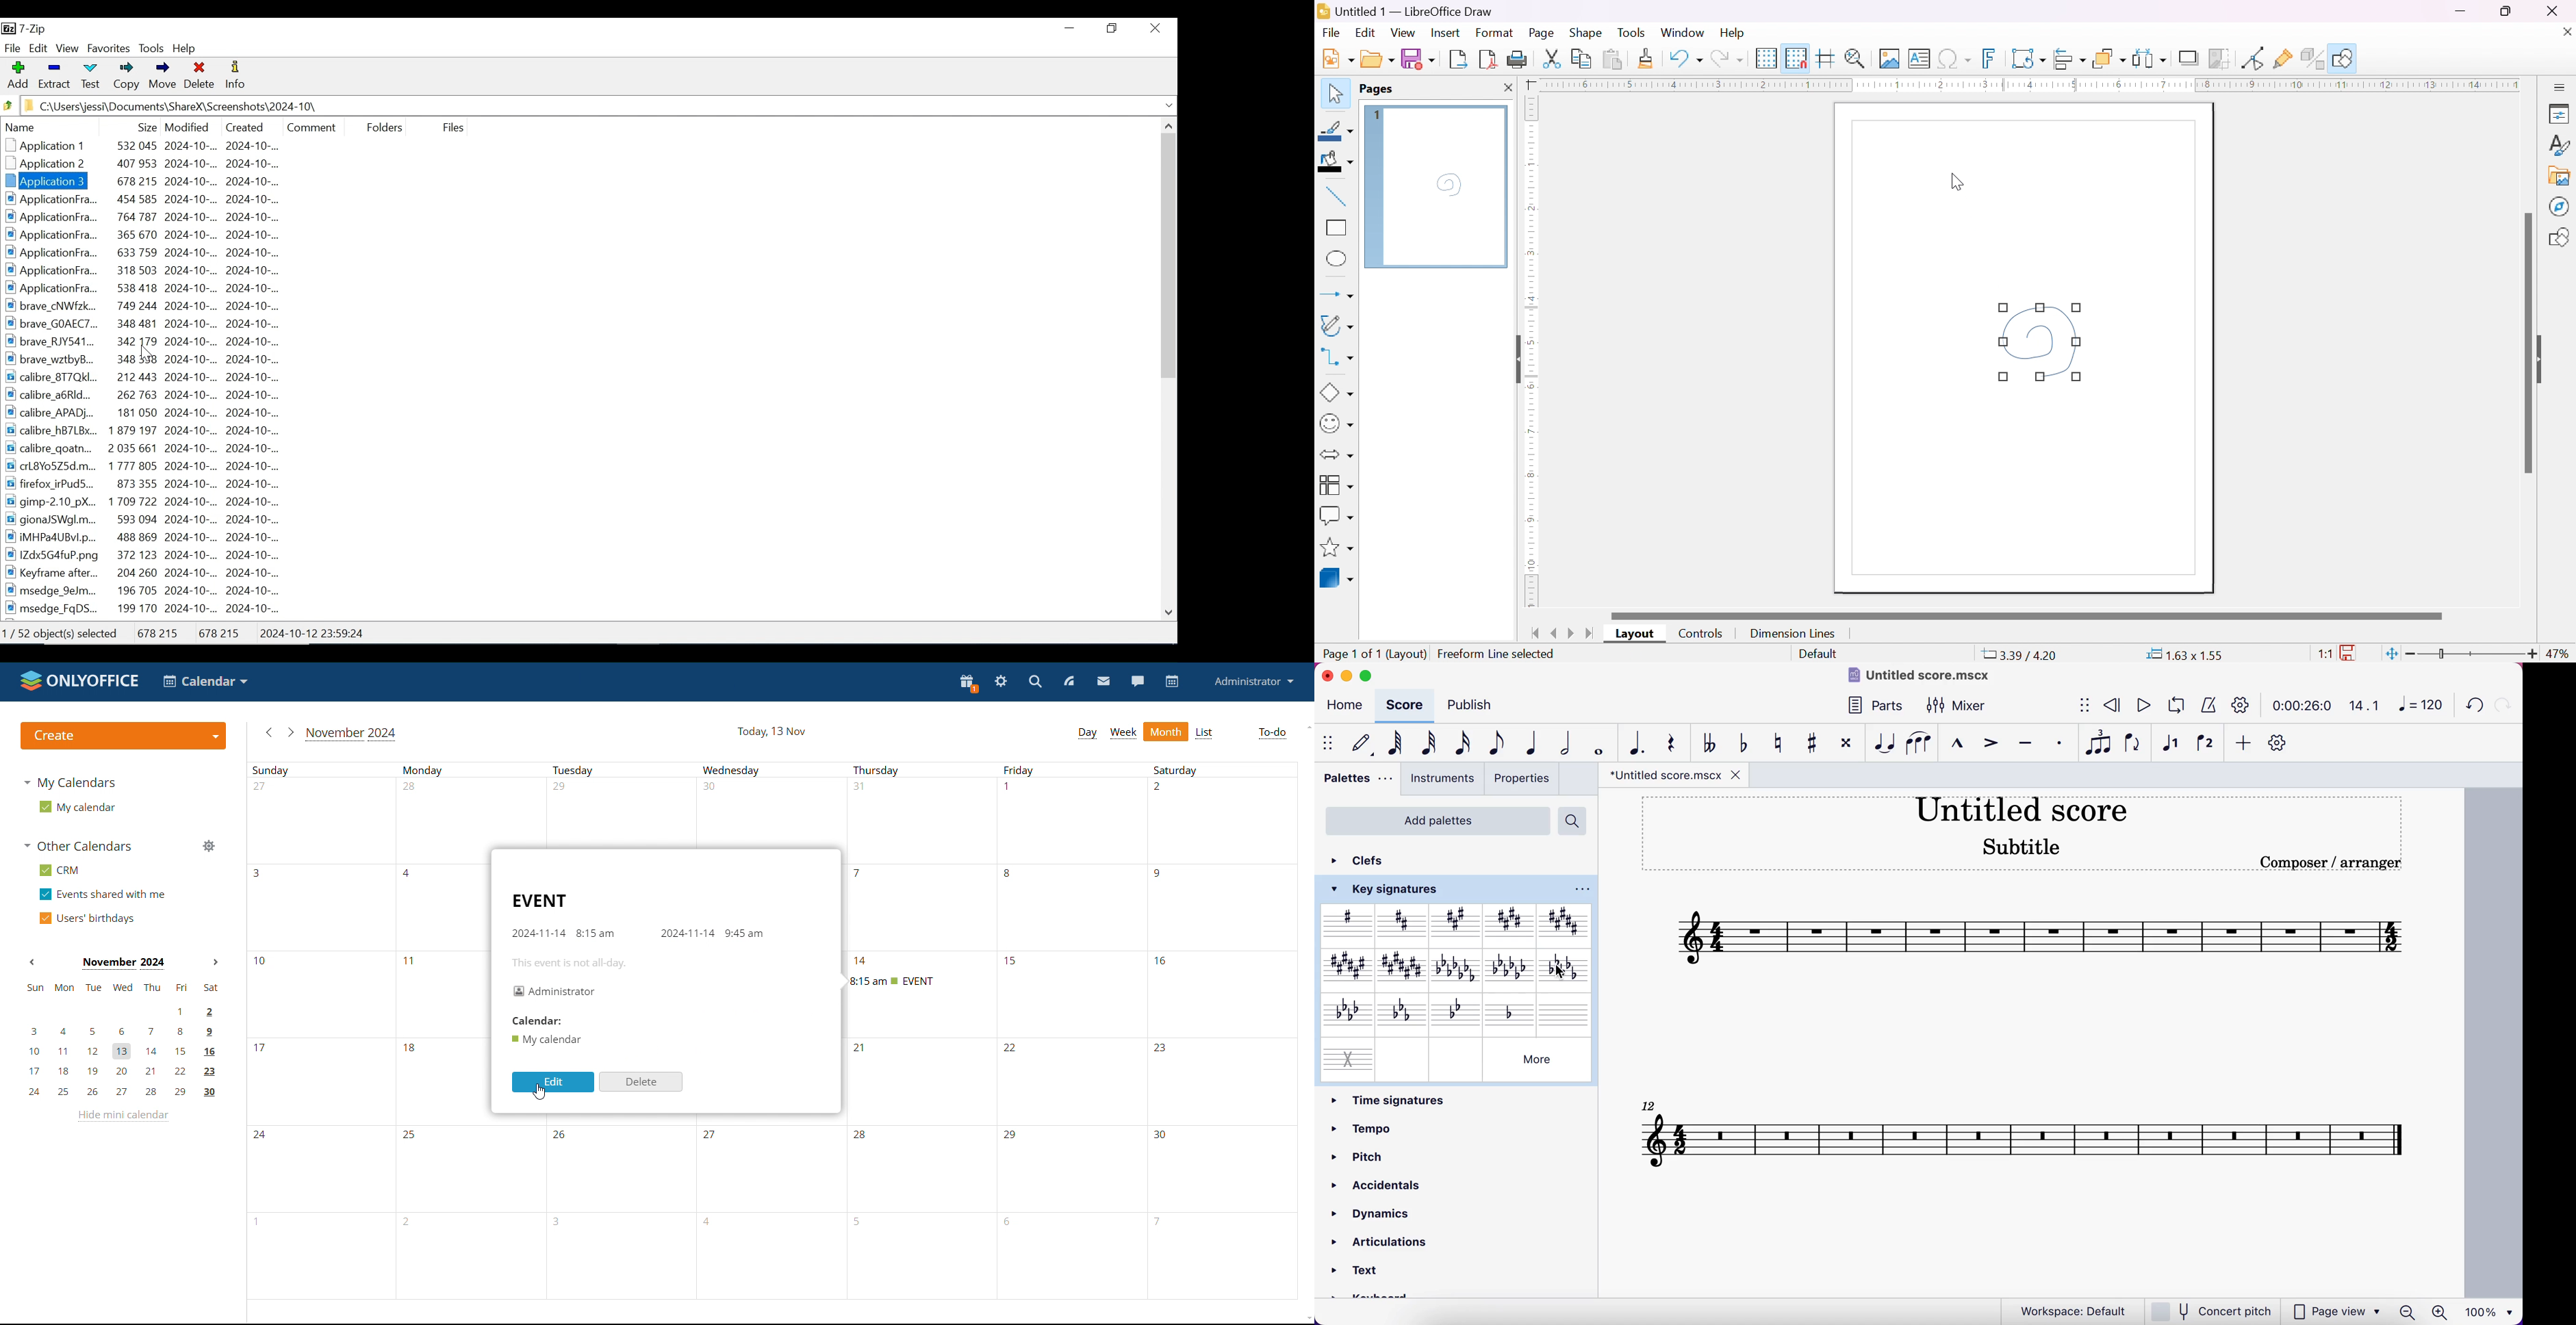  Describe the element at coordinates (1170, 610) in the screenshot. I see `Scroll down` at that location.